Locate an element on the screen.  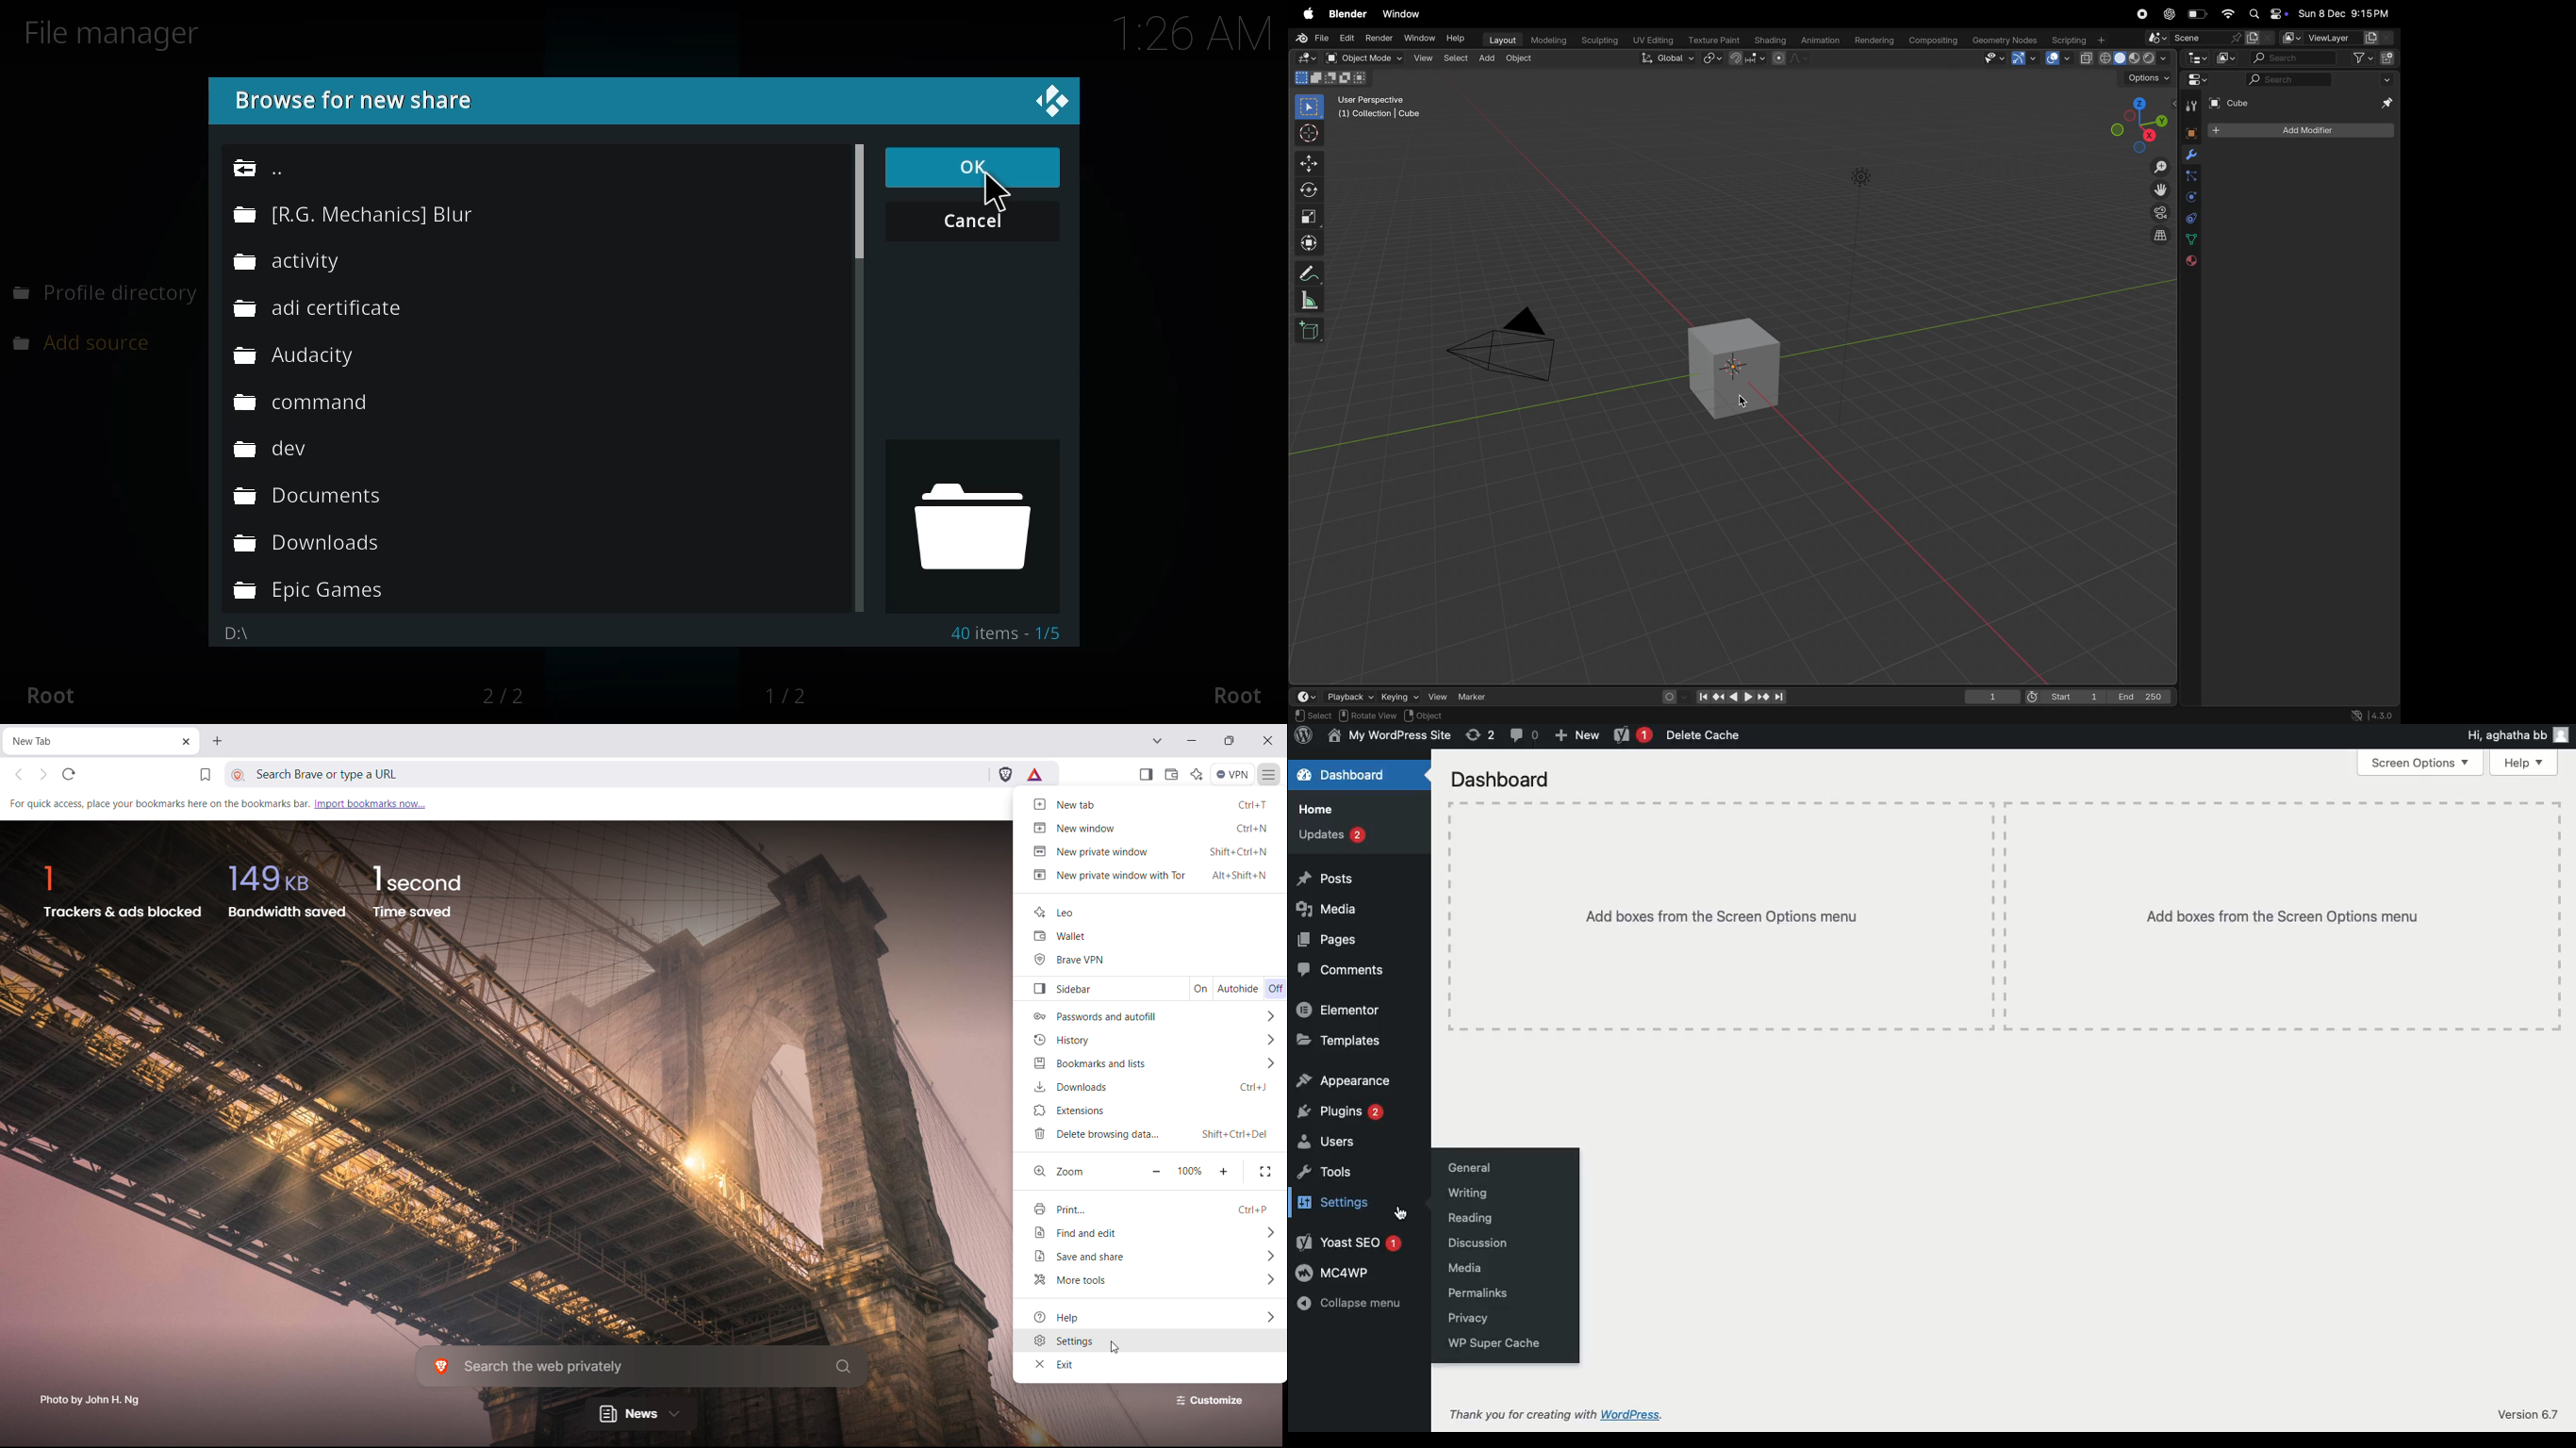
new collection is located at coordinates (2388, 57).